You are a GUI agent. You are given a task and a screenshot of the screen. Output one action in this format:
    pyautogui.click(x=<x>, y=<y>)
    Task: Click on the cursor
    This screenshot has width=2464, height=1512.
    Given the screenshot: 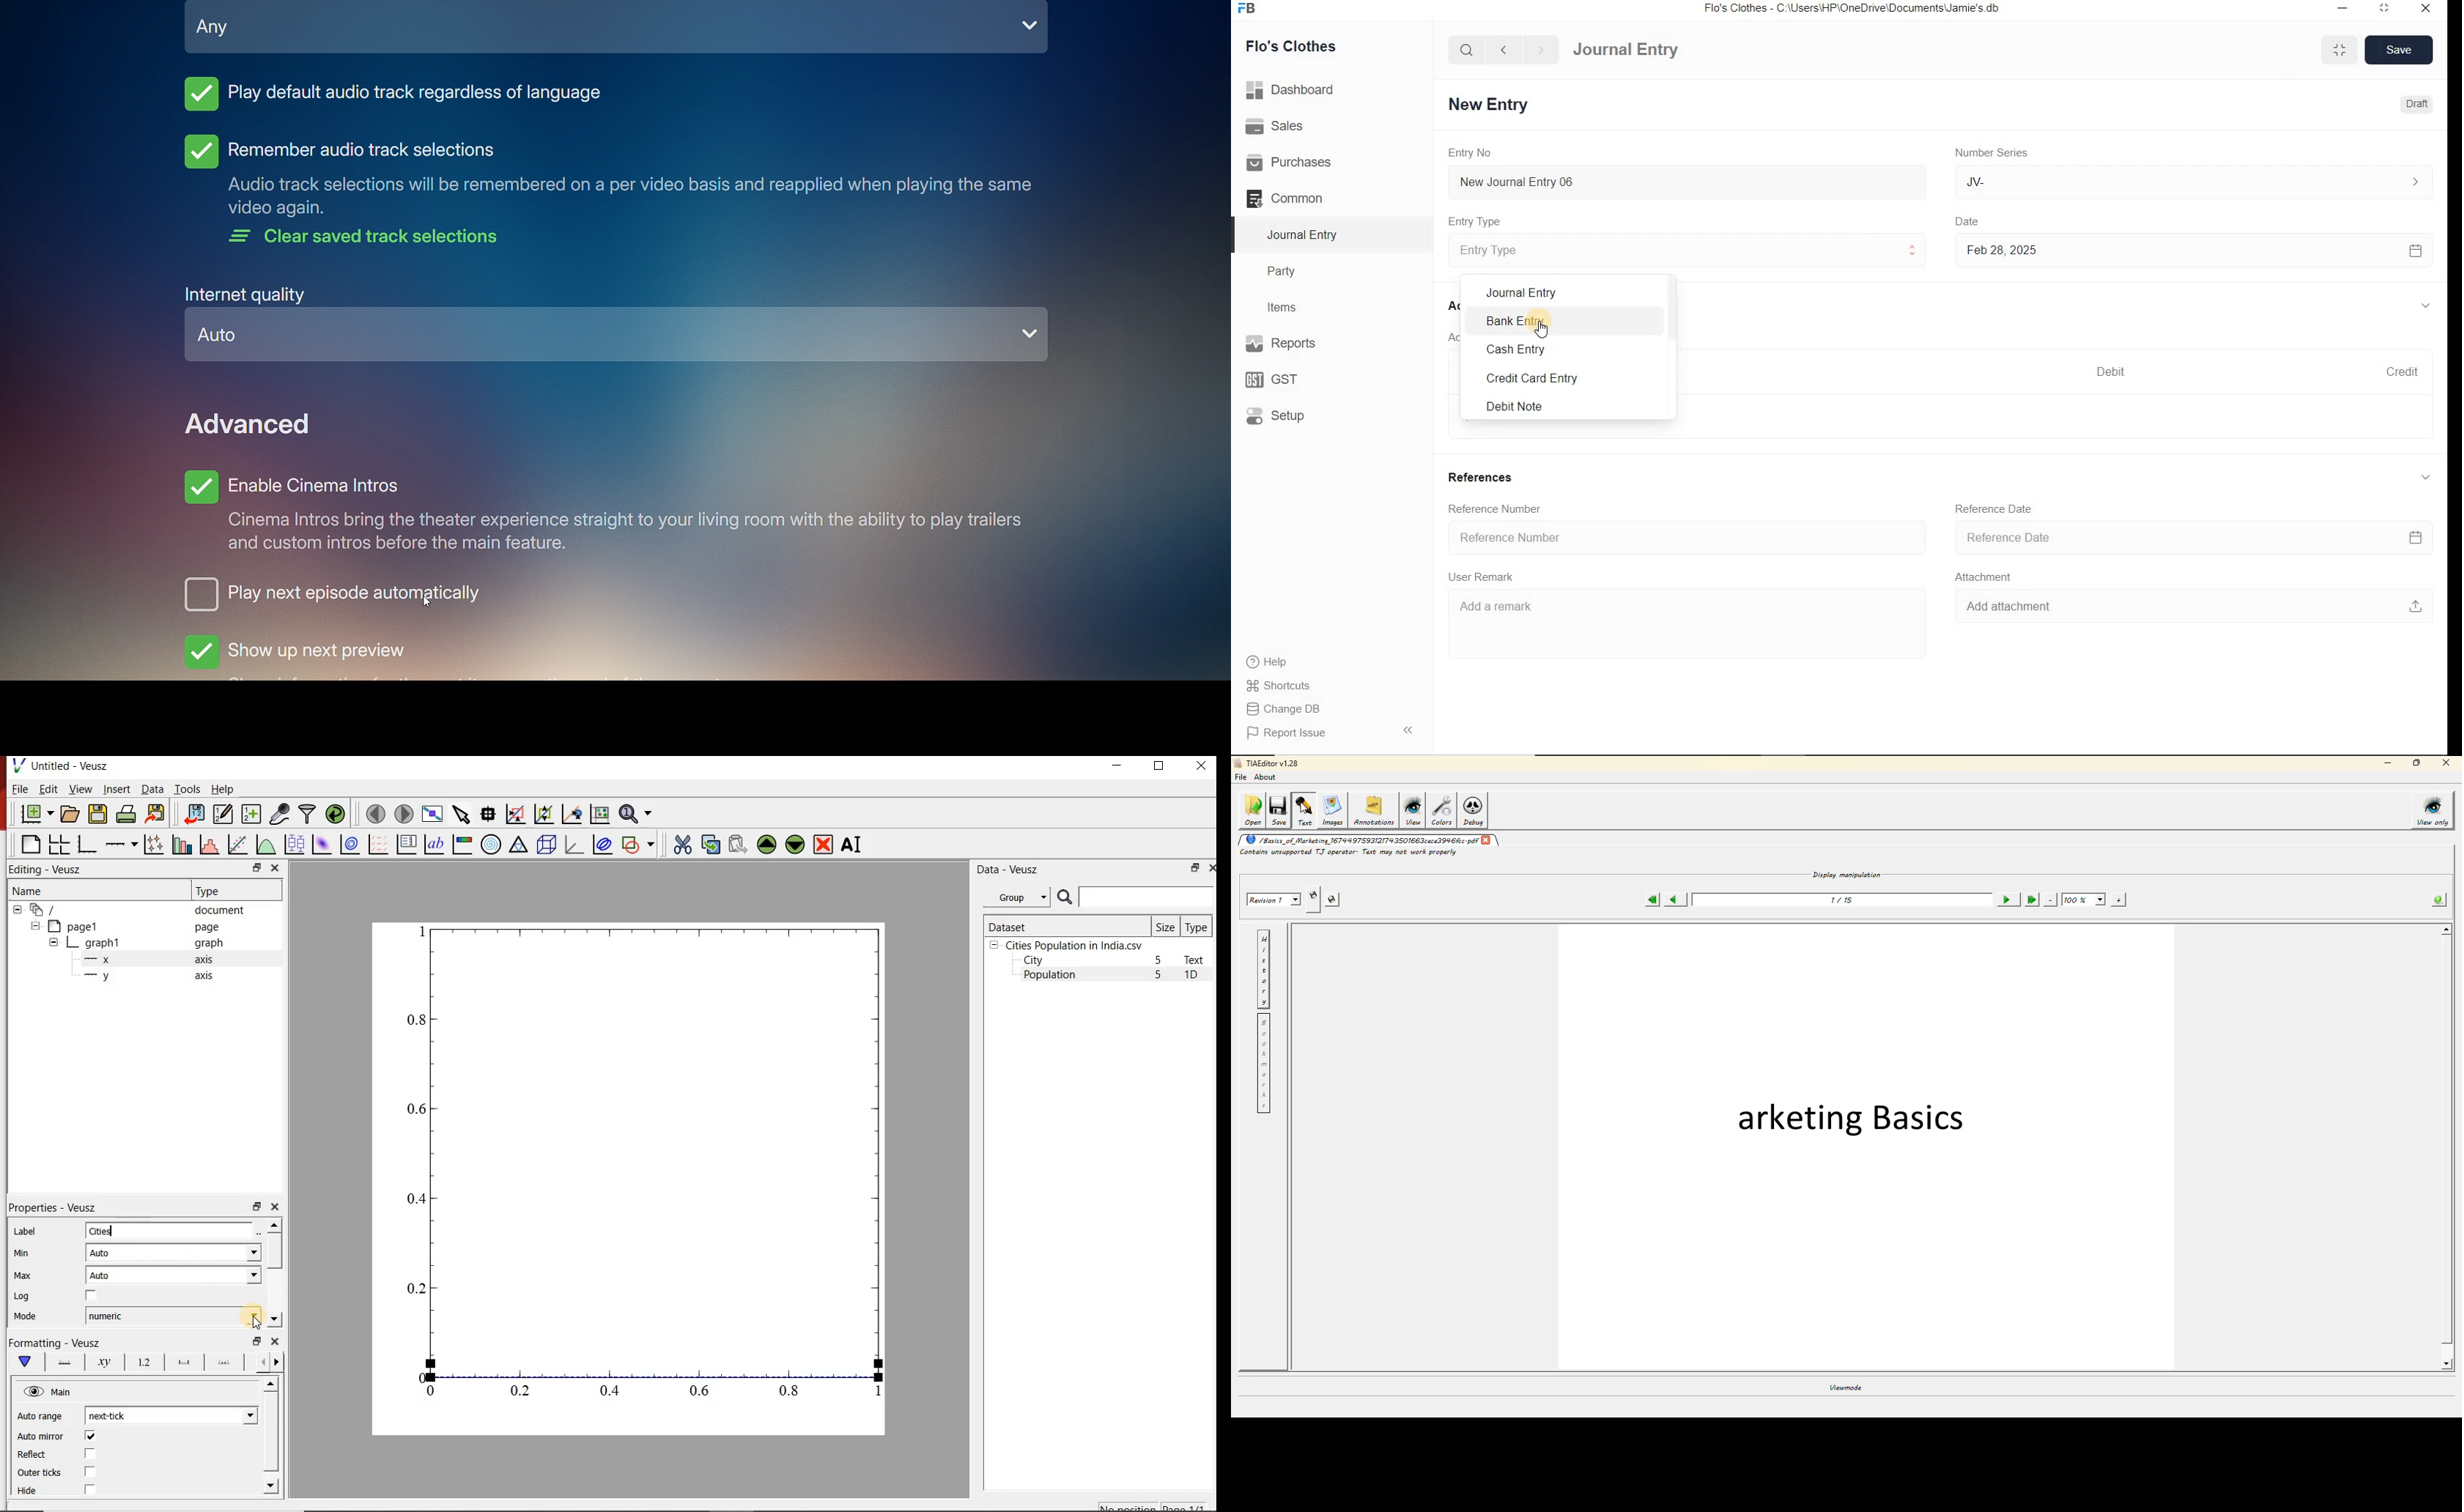 What is the action you would take?
    pyautogui.click(x=1546, y=330)
    